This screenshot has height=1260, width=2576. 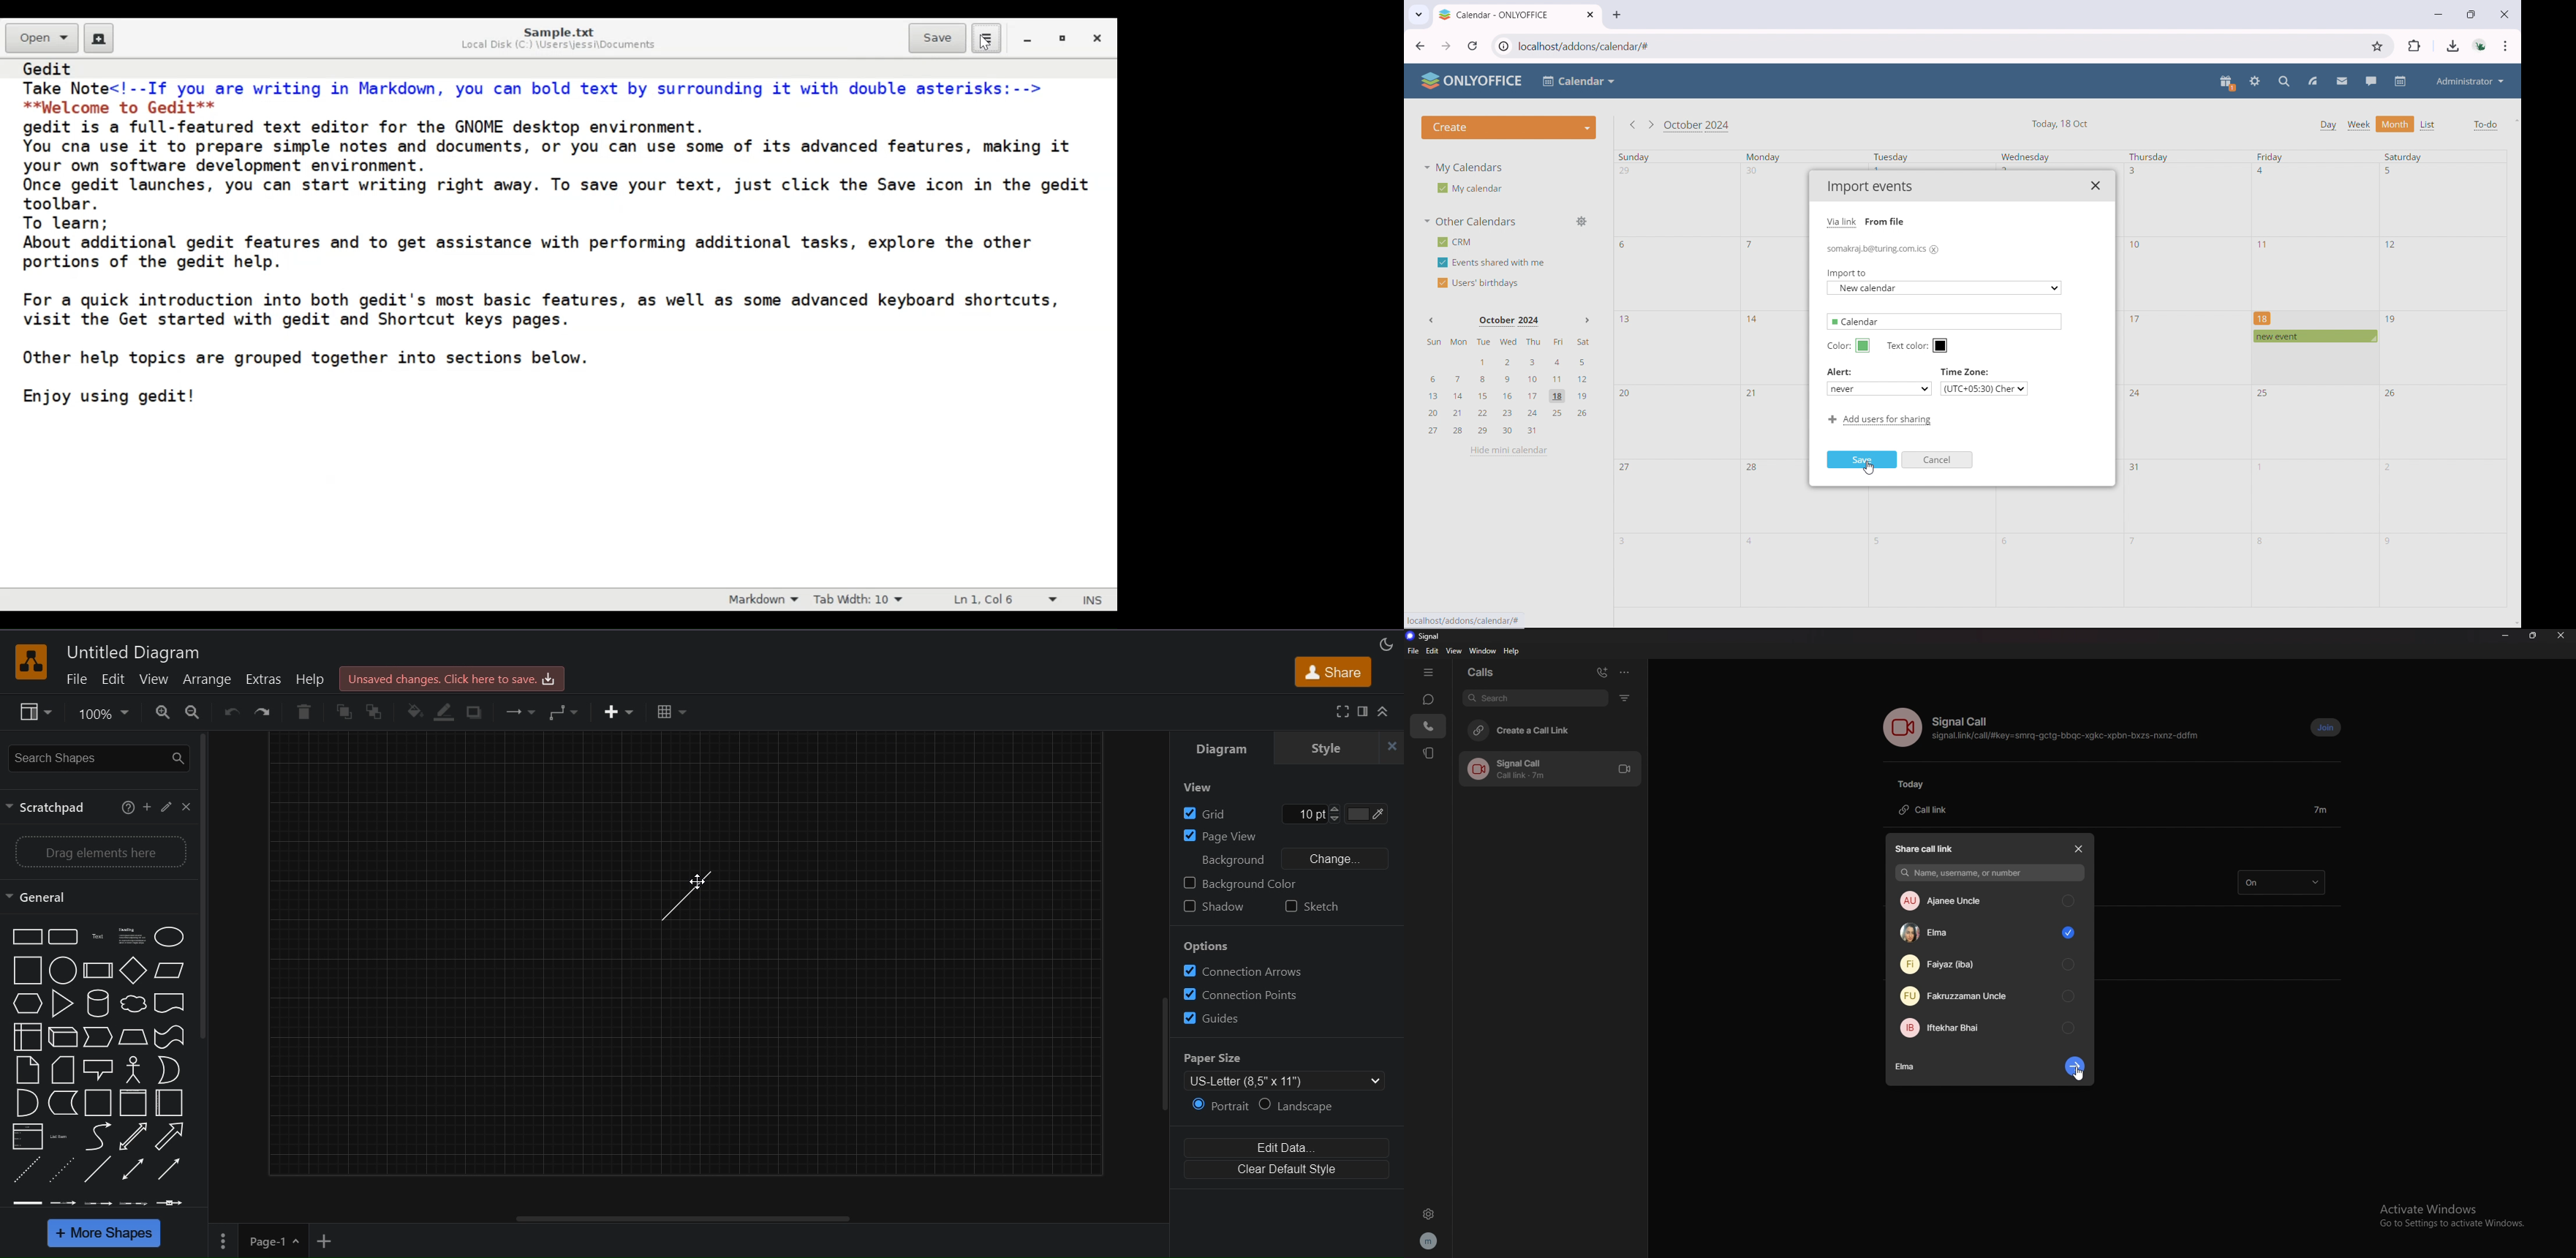 I want to click on 12, so click(x=2391, y=243).